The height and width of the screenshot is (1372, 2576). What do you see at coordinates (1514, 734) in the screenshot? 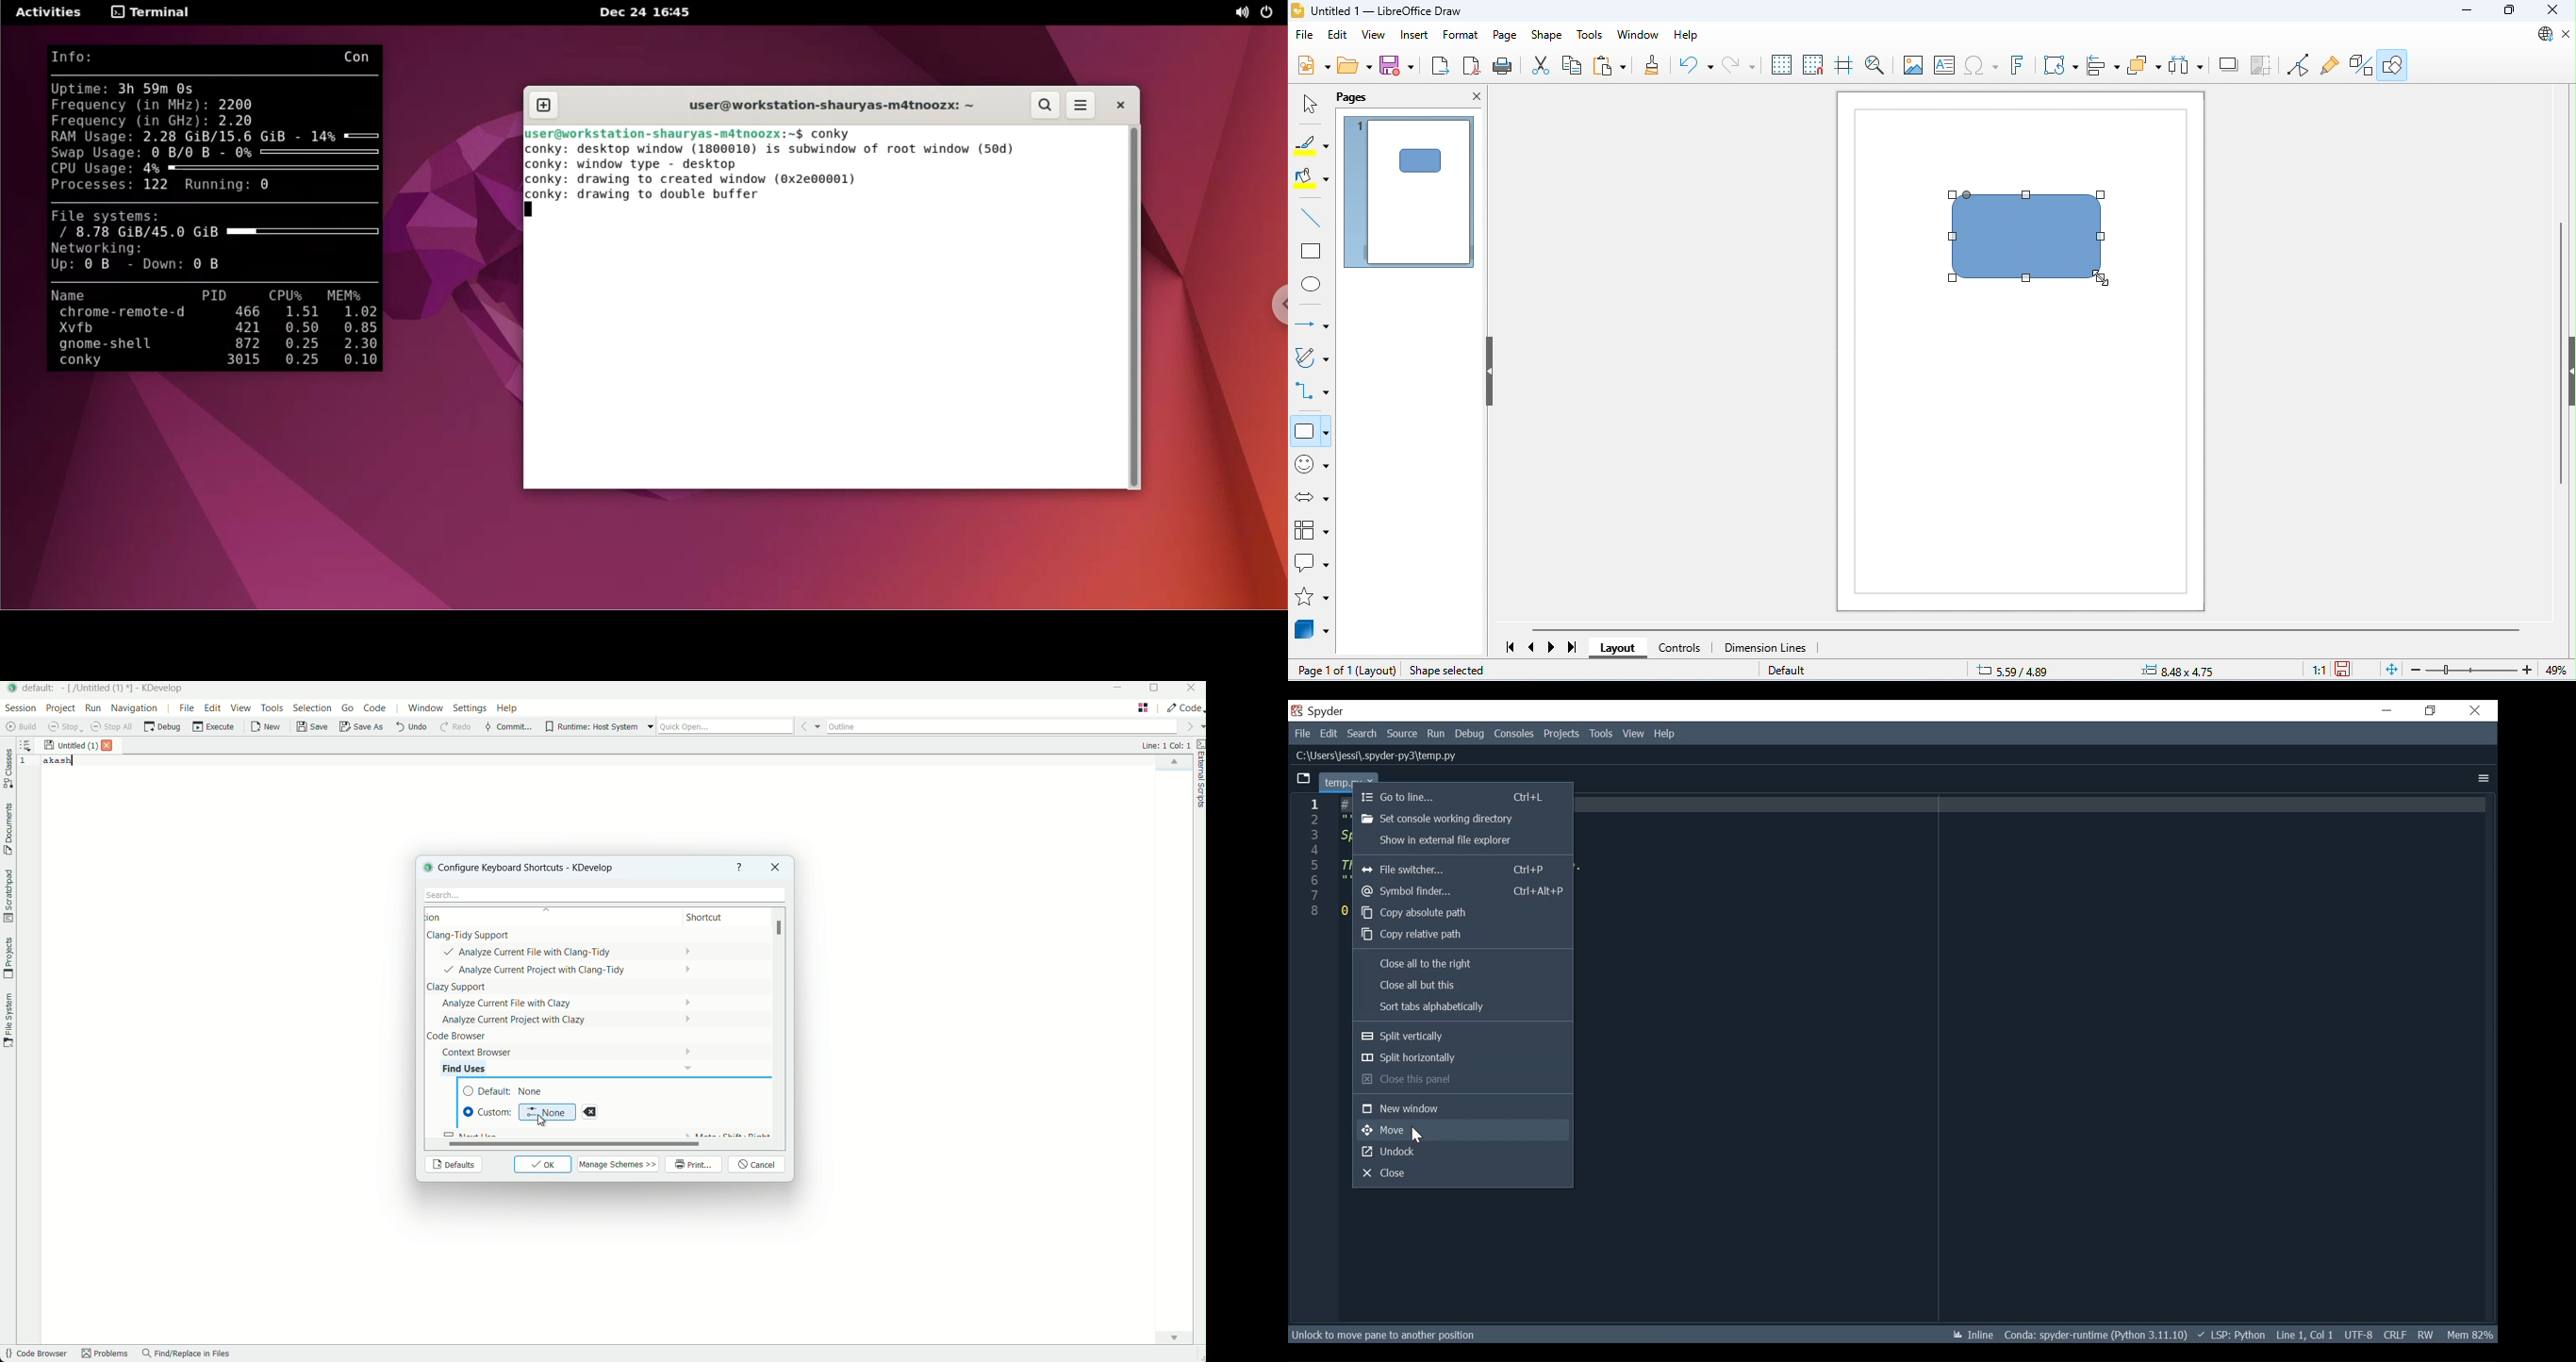
I see `Consoles` at bounding box center [1514, 734].